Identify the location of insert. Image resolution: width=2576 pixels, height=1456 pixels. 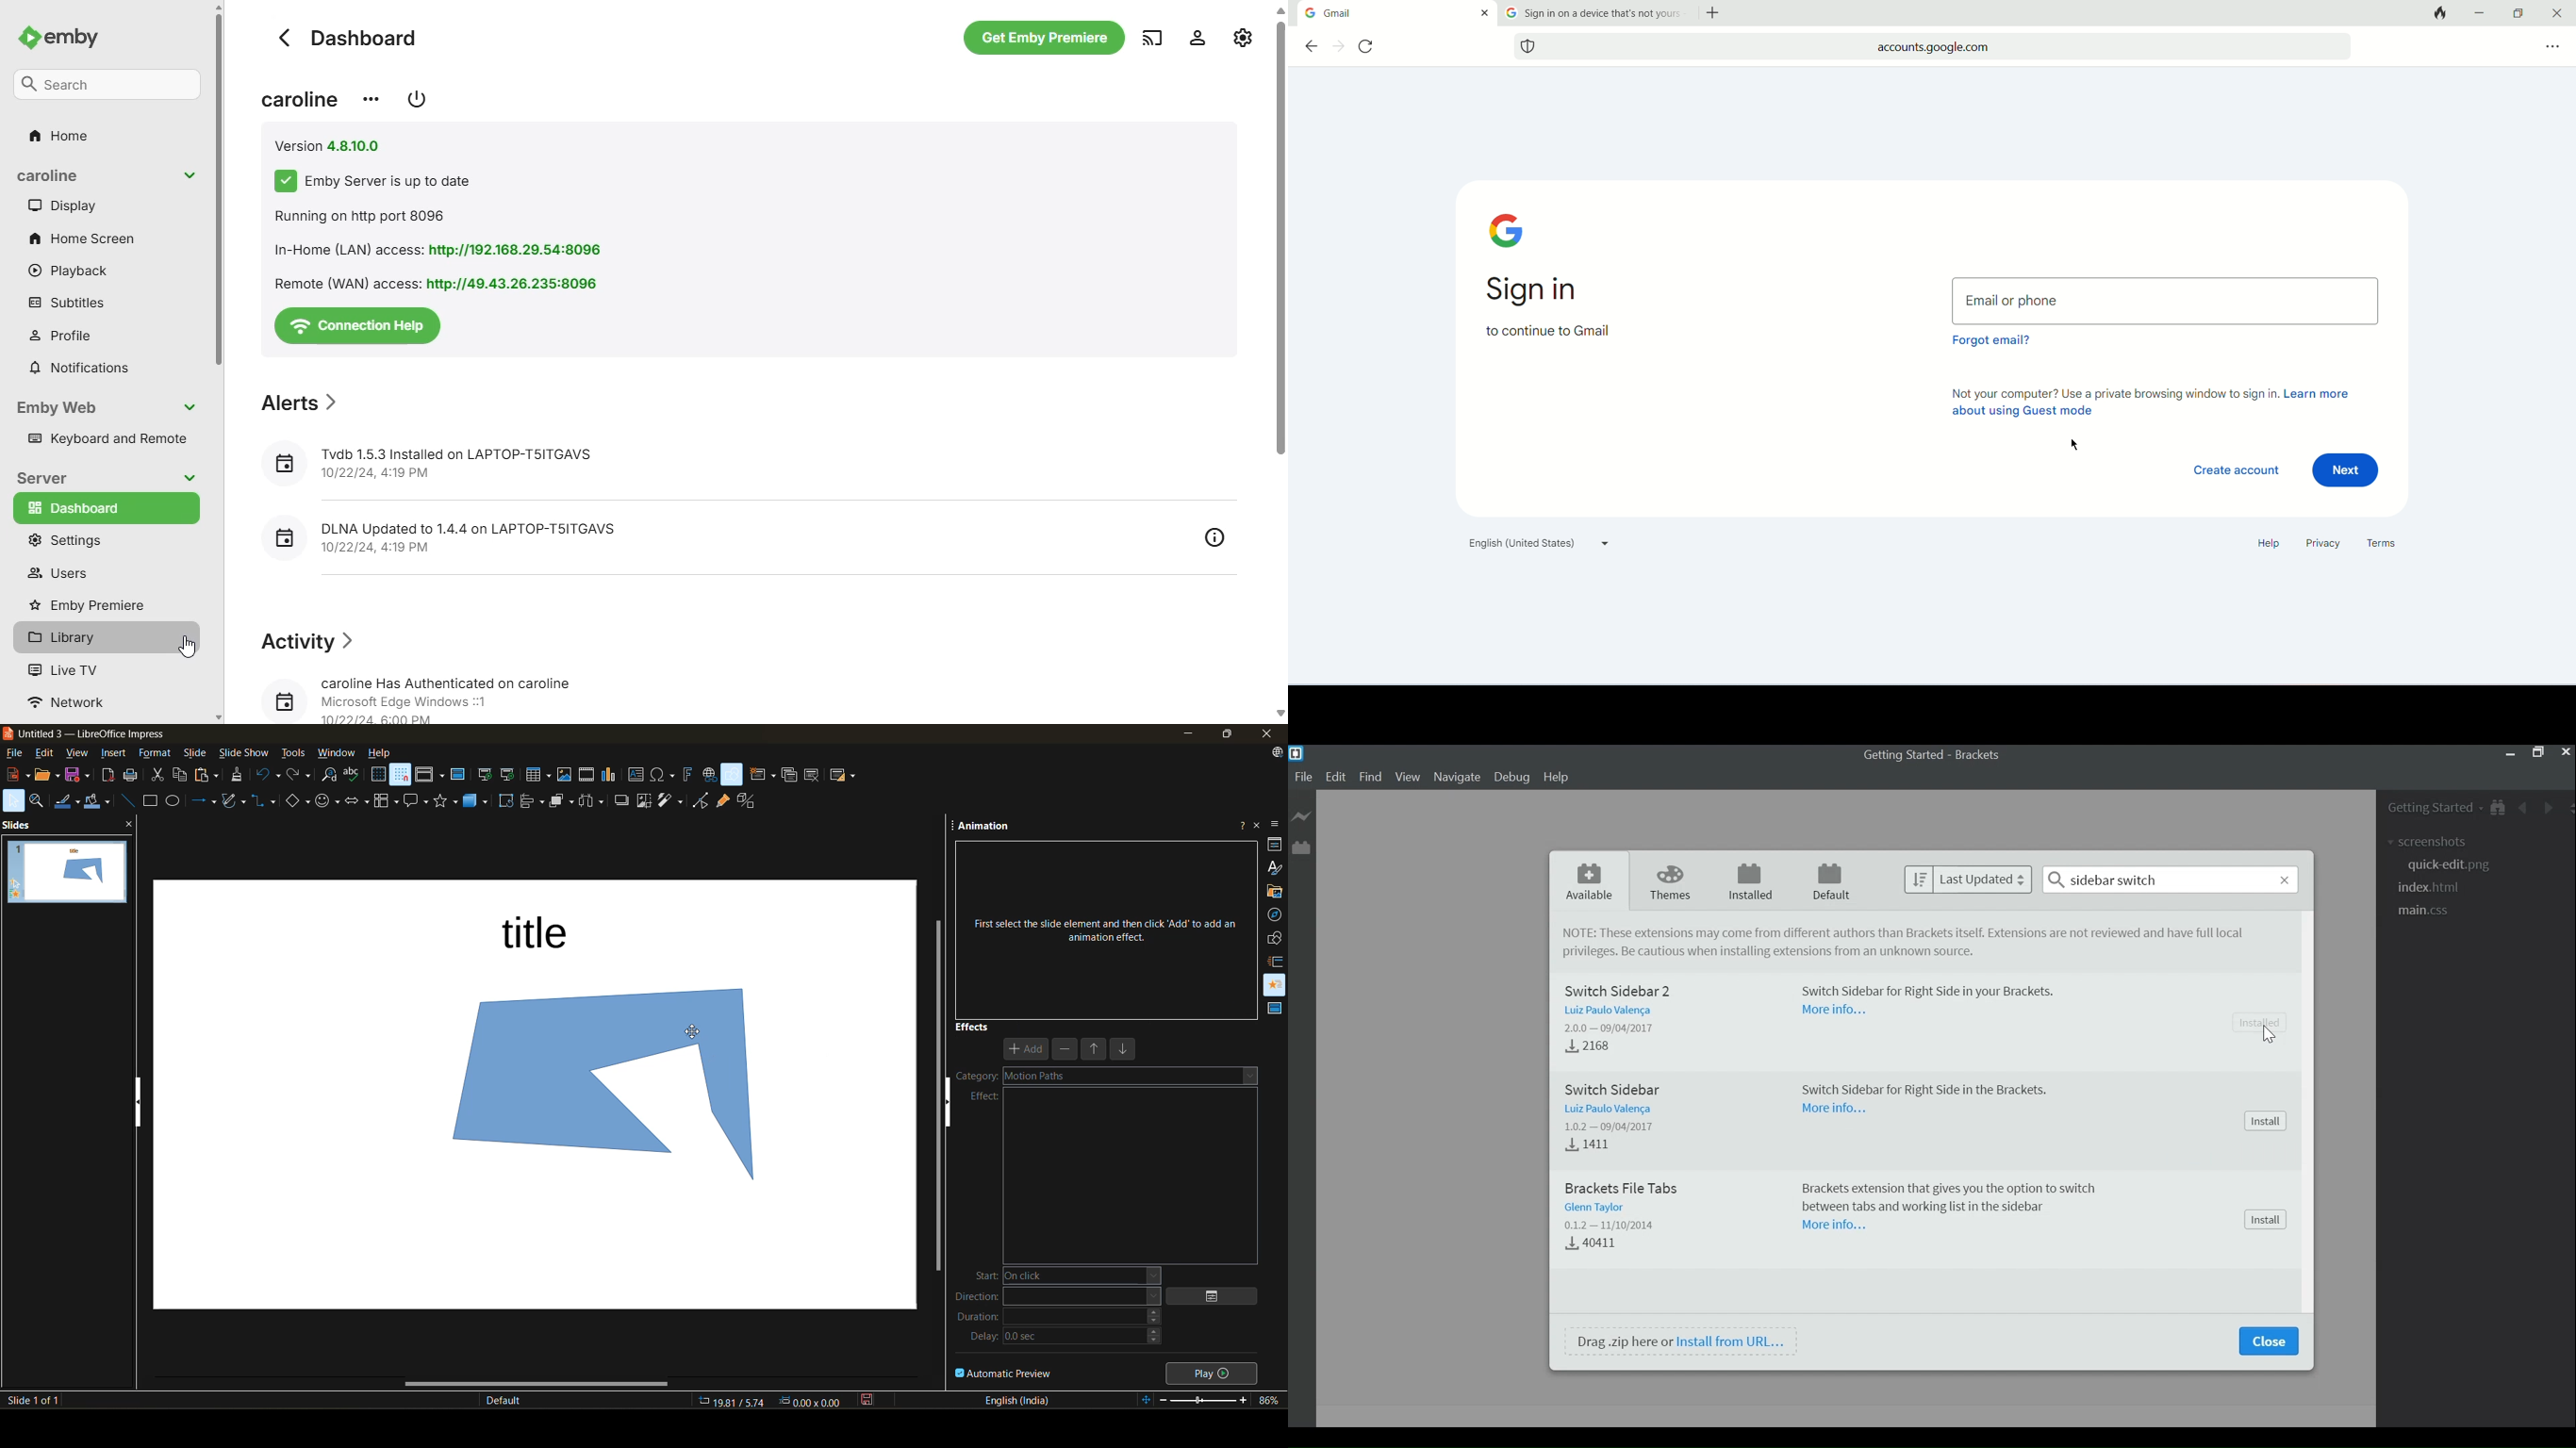
(112, 754).